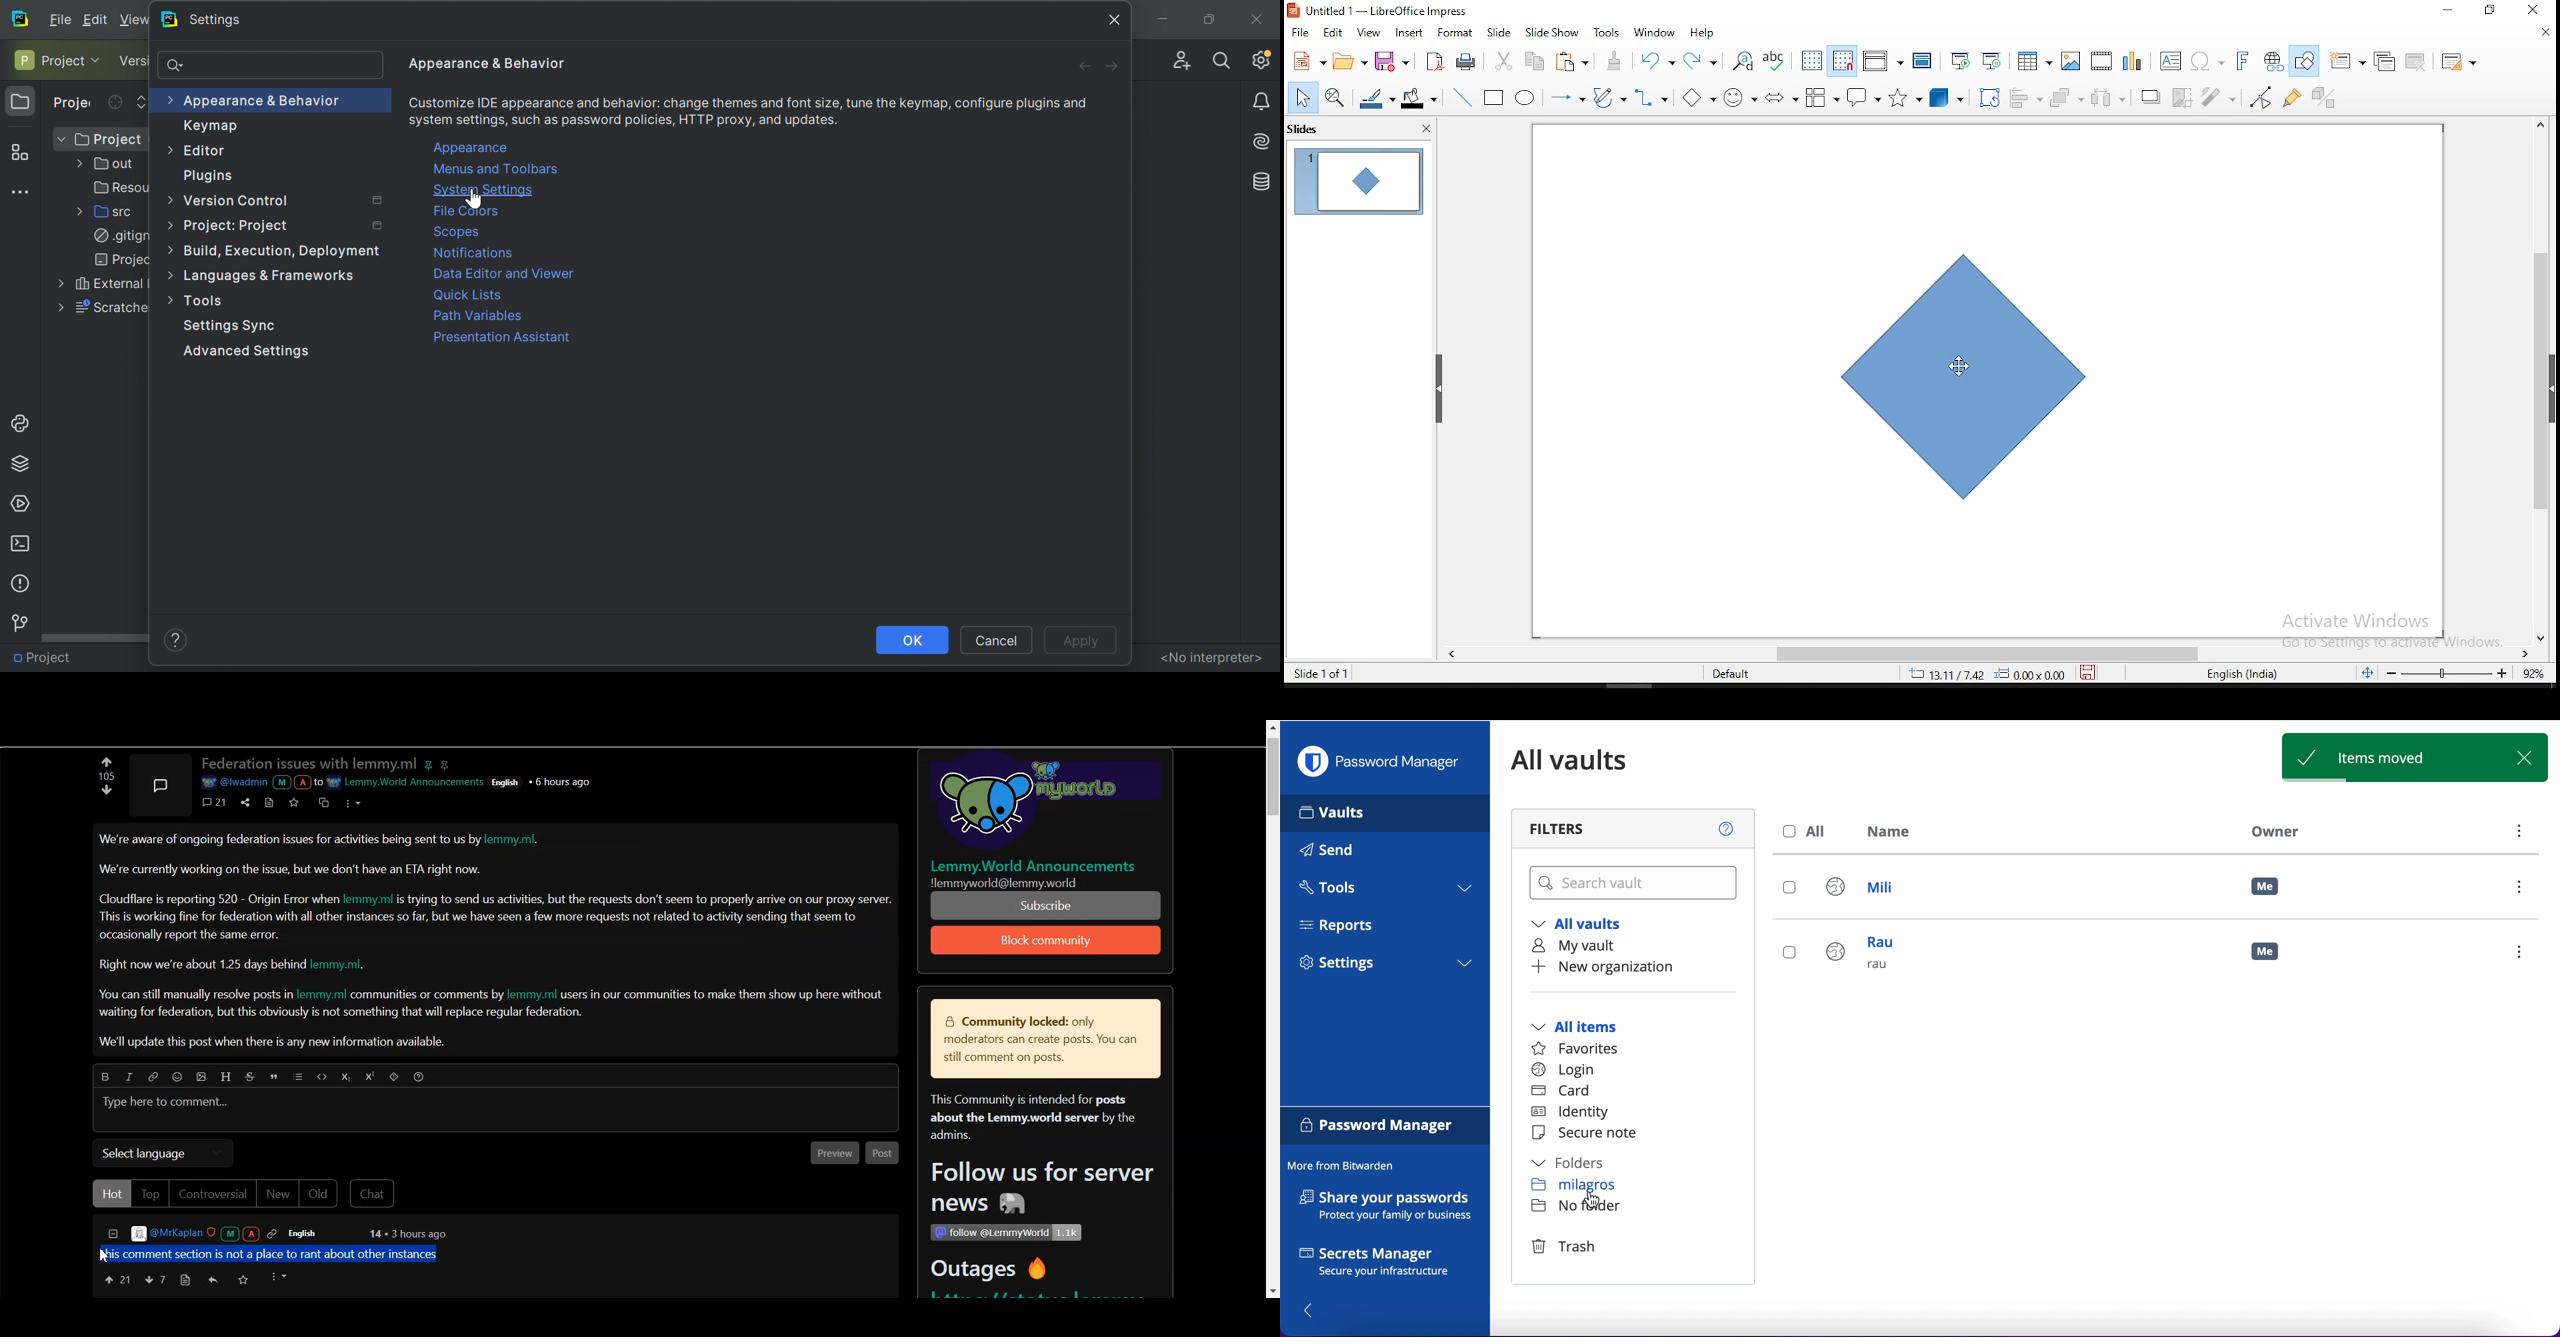 Image resolution: width=2576 pixels, height=1344 pixels. I want to click on Minimize sidebar, so click(1440, 391).